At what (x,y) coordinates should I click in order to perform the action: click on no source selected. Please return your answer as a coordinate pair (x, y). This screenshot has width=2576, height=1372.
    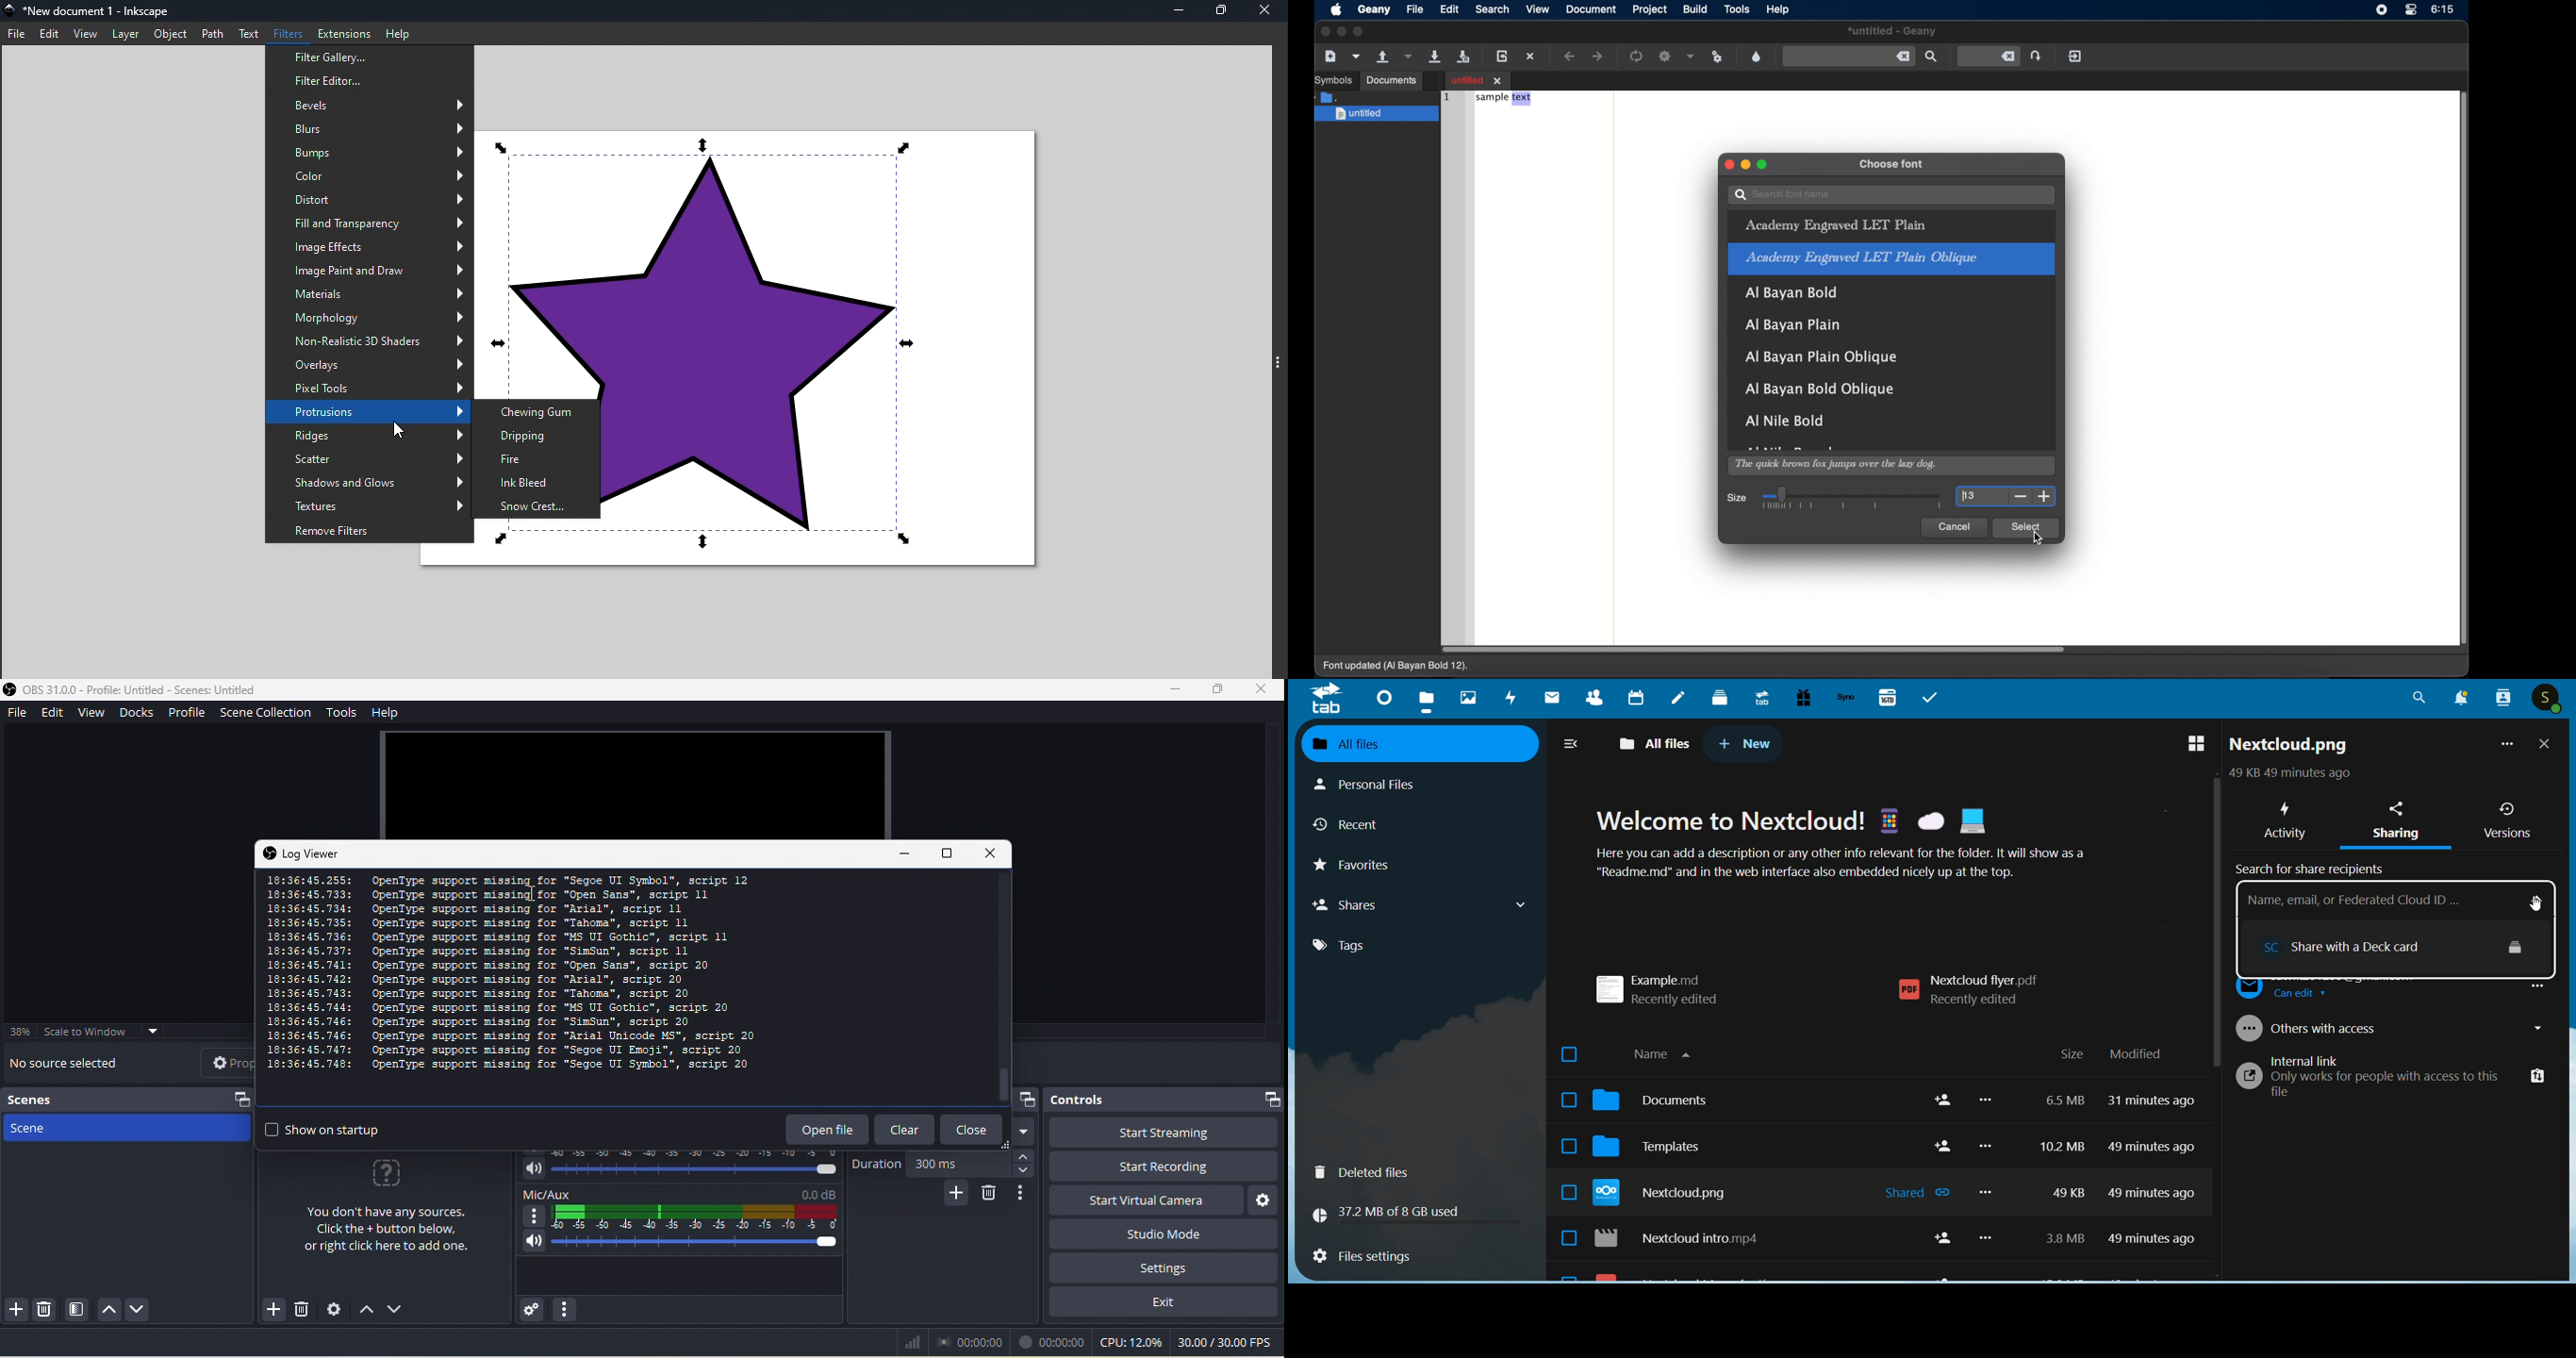
    Looking at the image, I should click on (78, 1065).